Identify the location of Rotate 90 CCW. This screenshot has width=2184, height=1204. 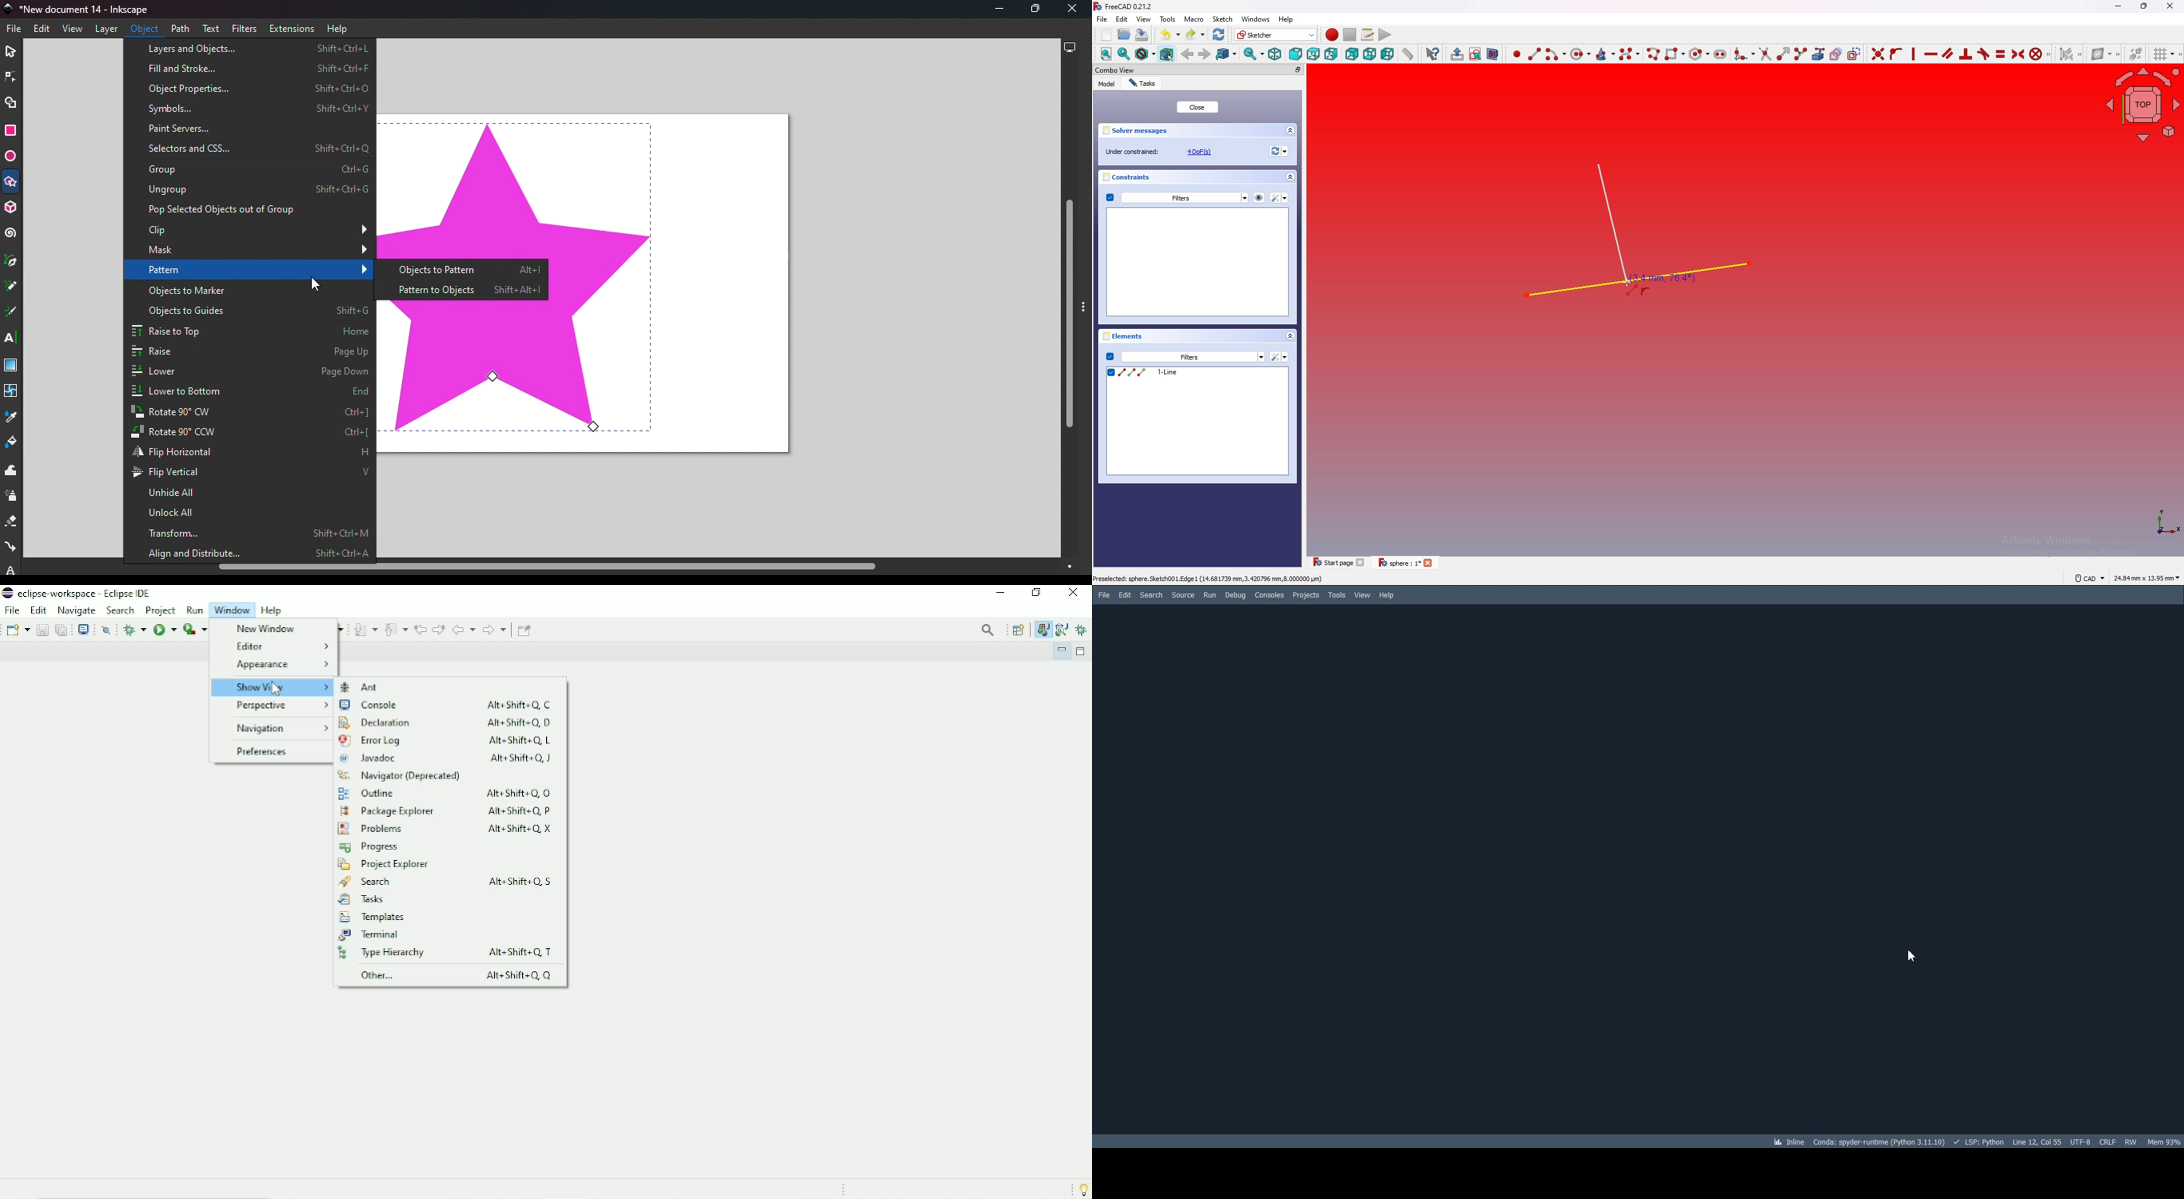
(249, 432).